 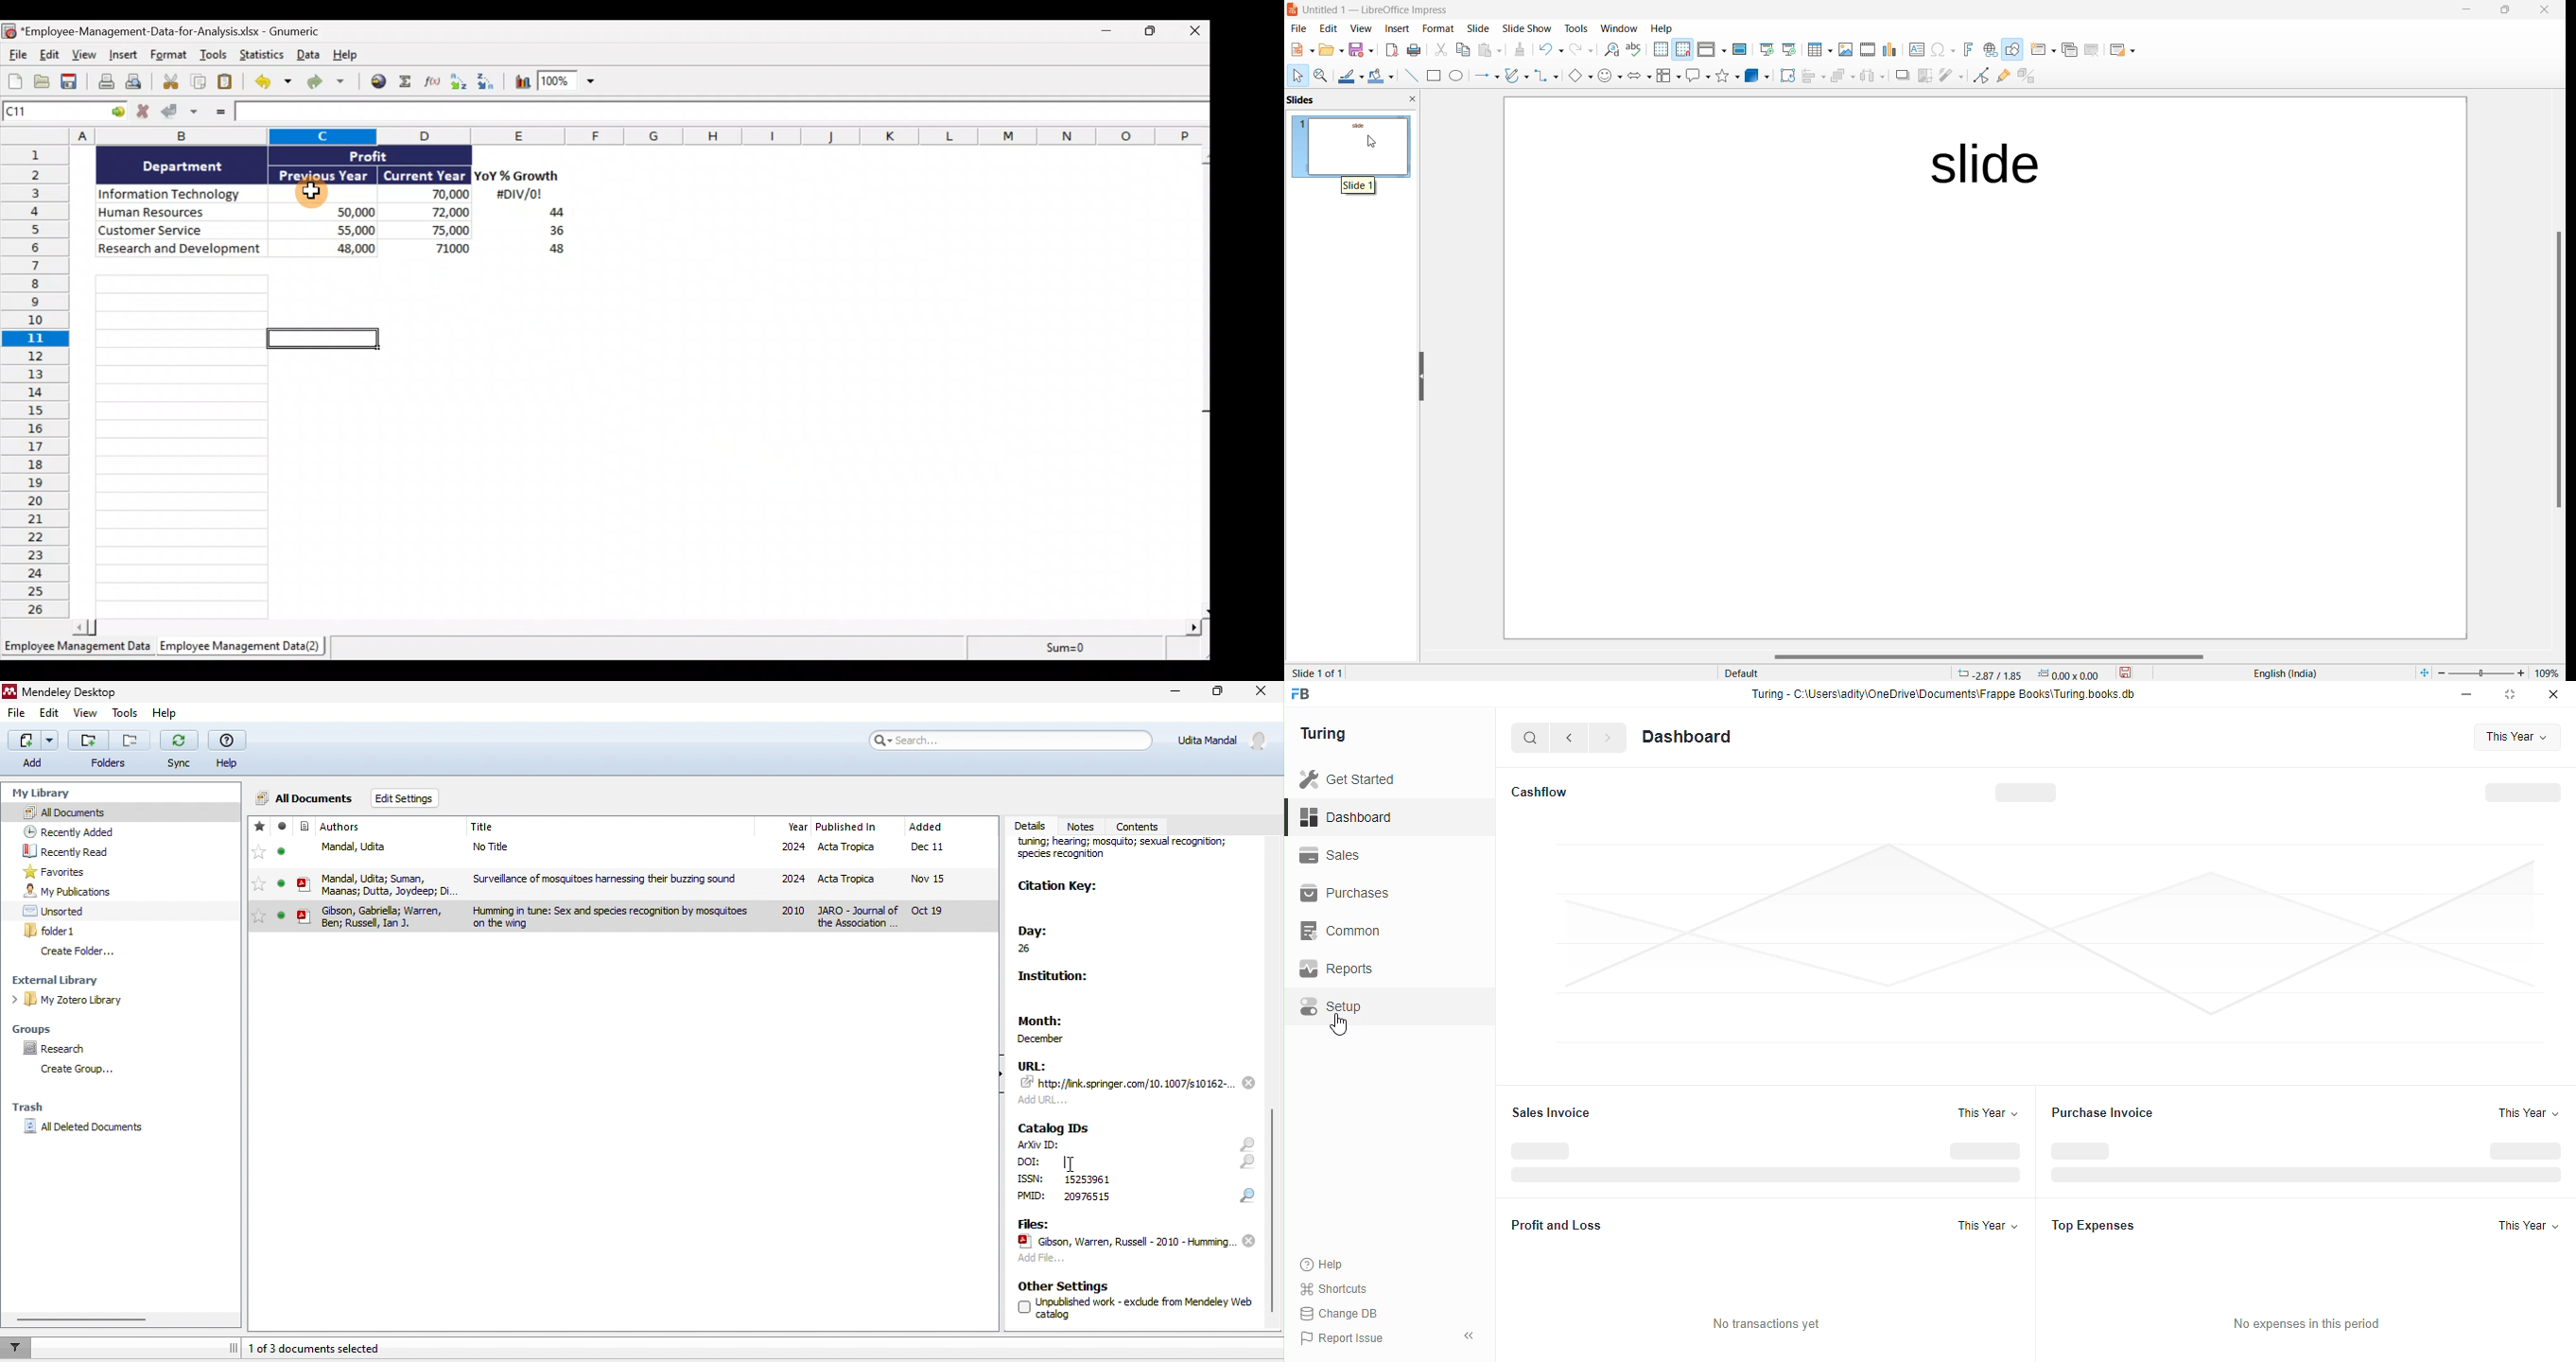 What do you see at coordinates (1310, 99) in the screenshot?
I see `slide preview pane` at bounding box center [1310, 99].